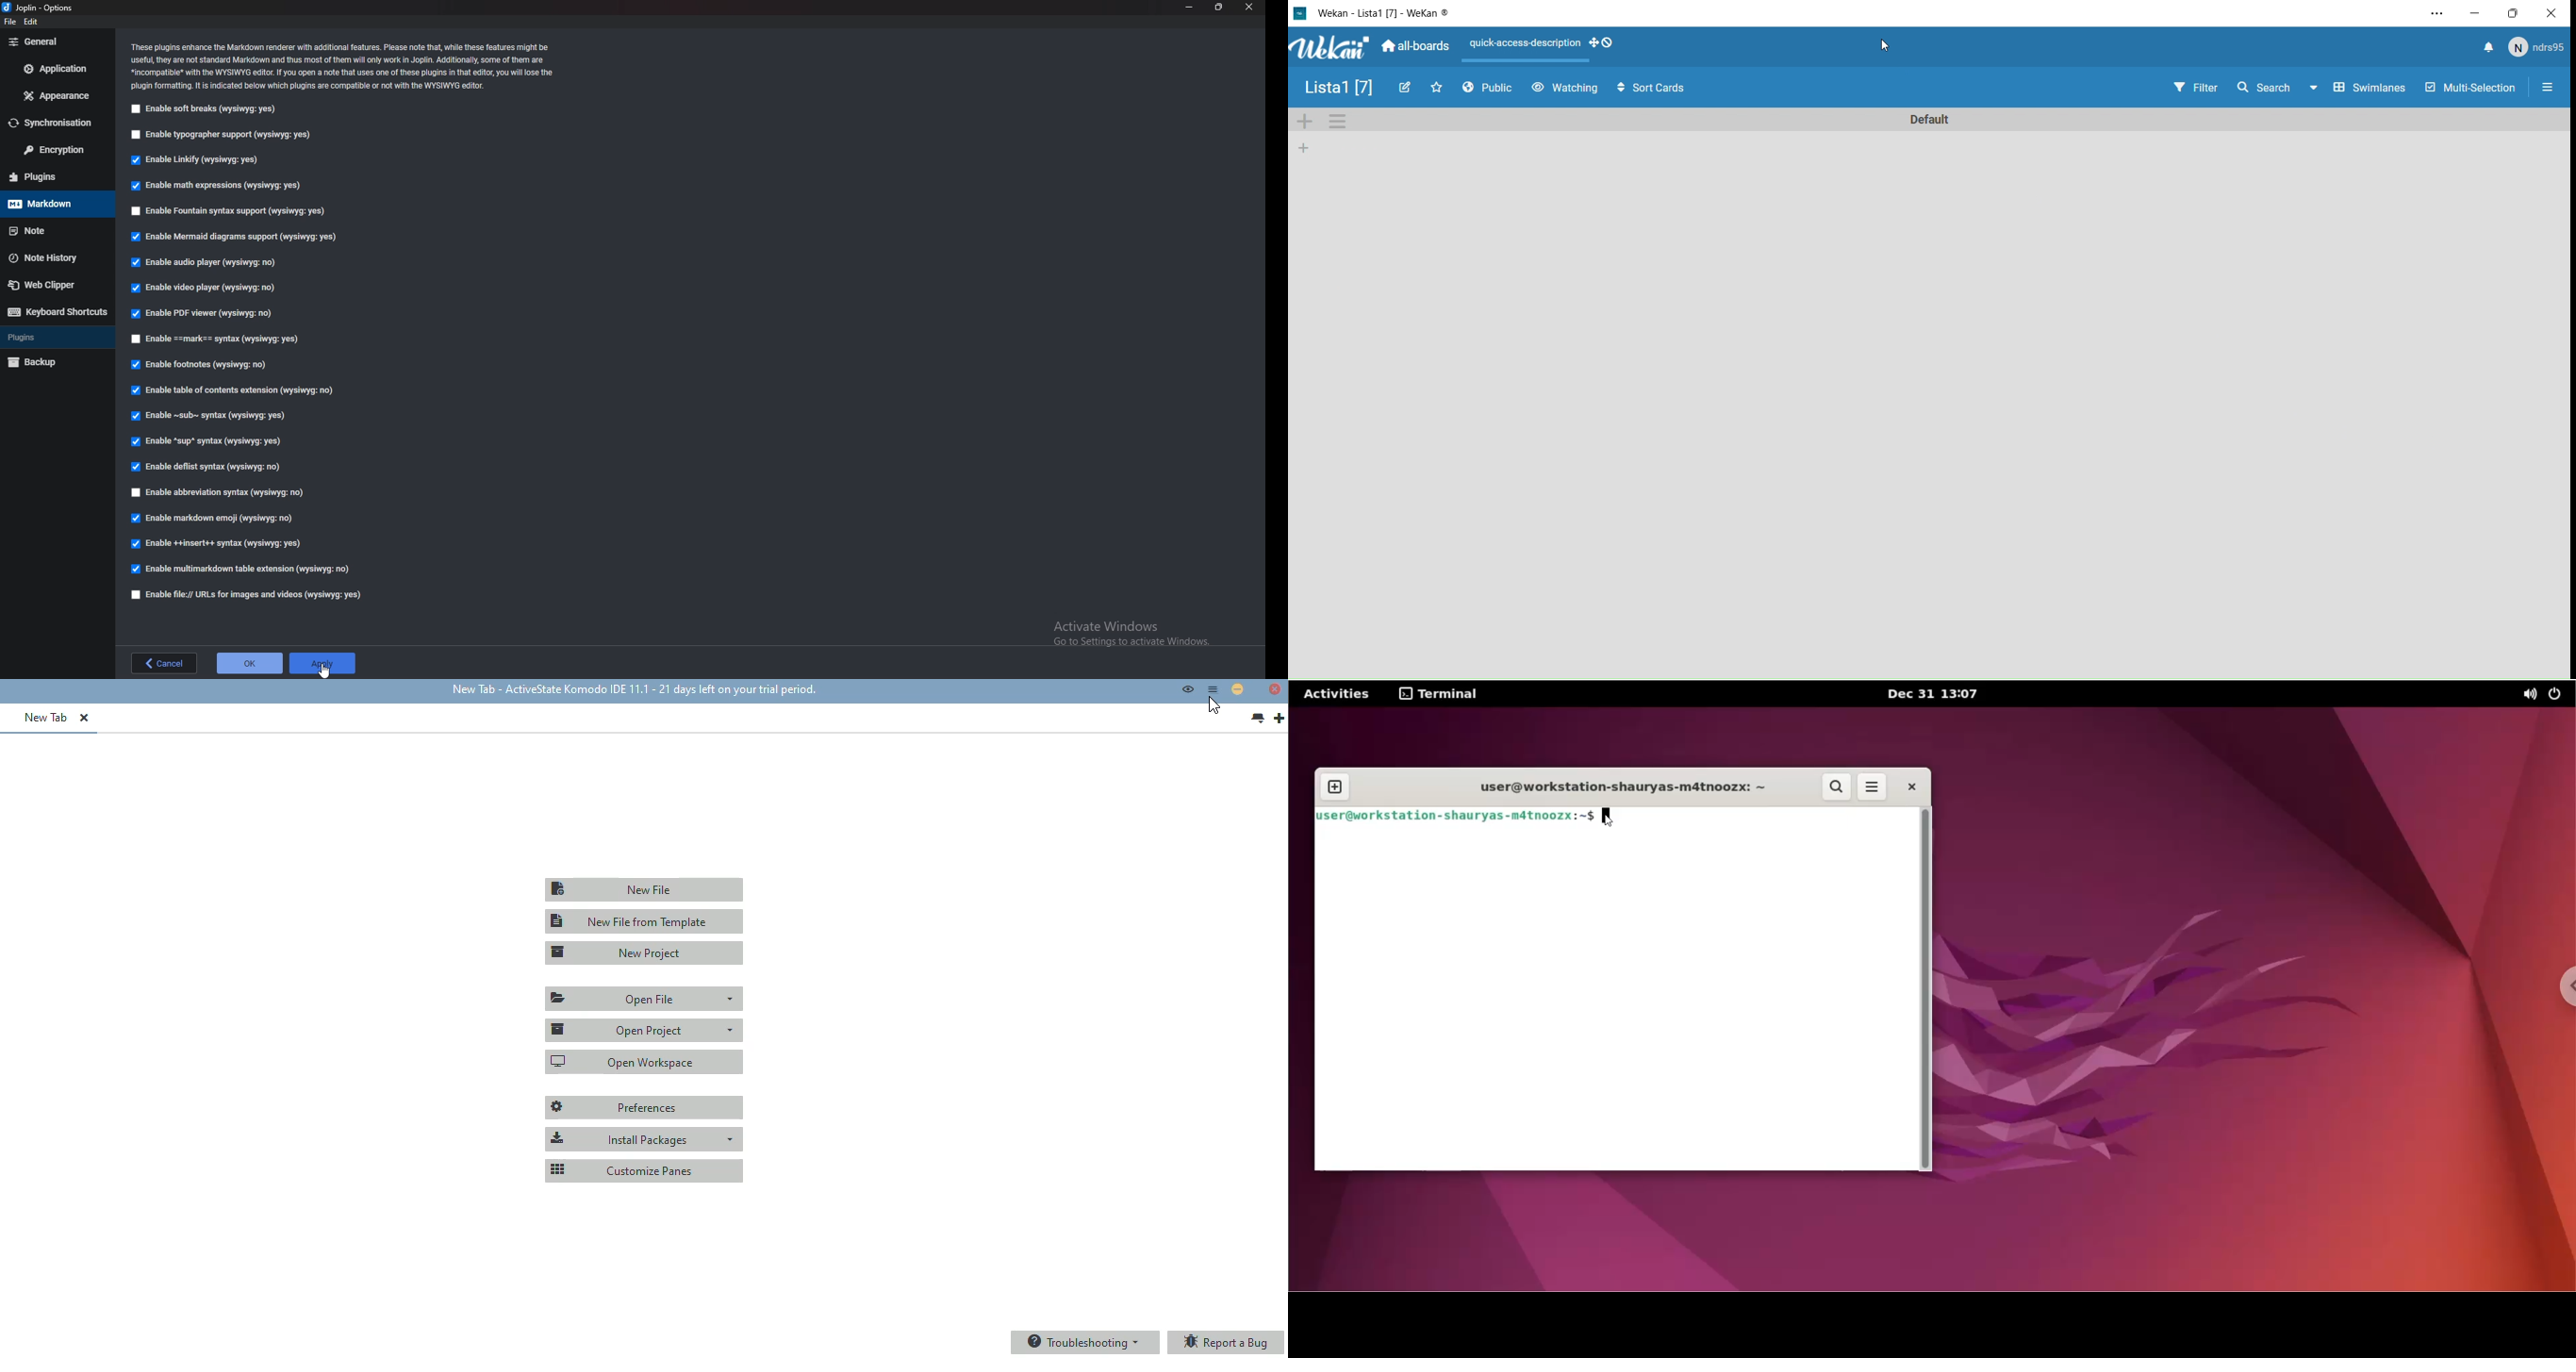 The image size is (2576, 1372). Describe the element at coordinates (203, 288) in the screenshot. I see `enable video player` at that location.